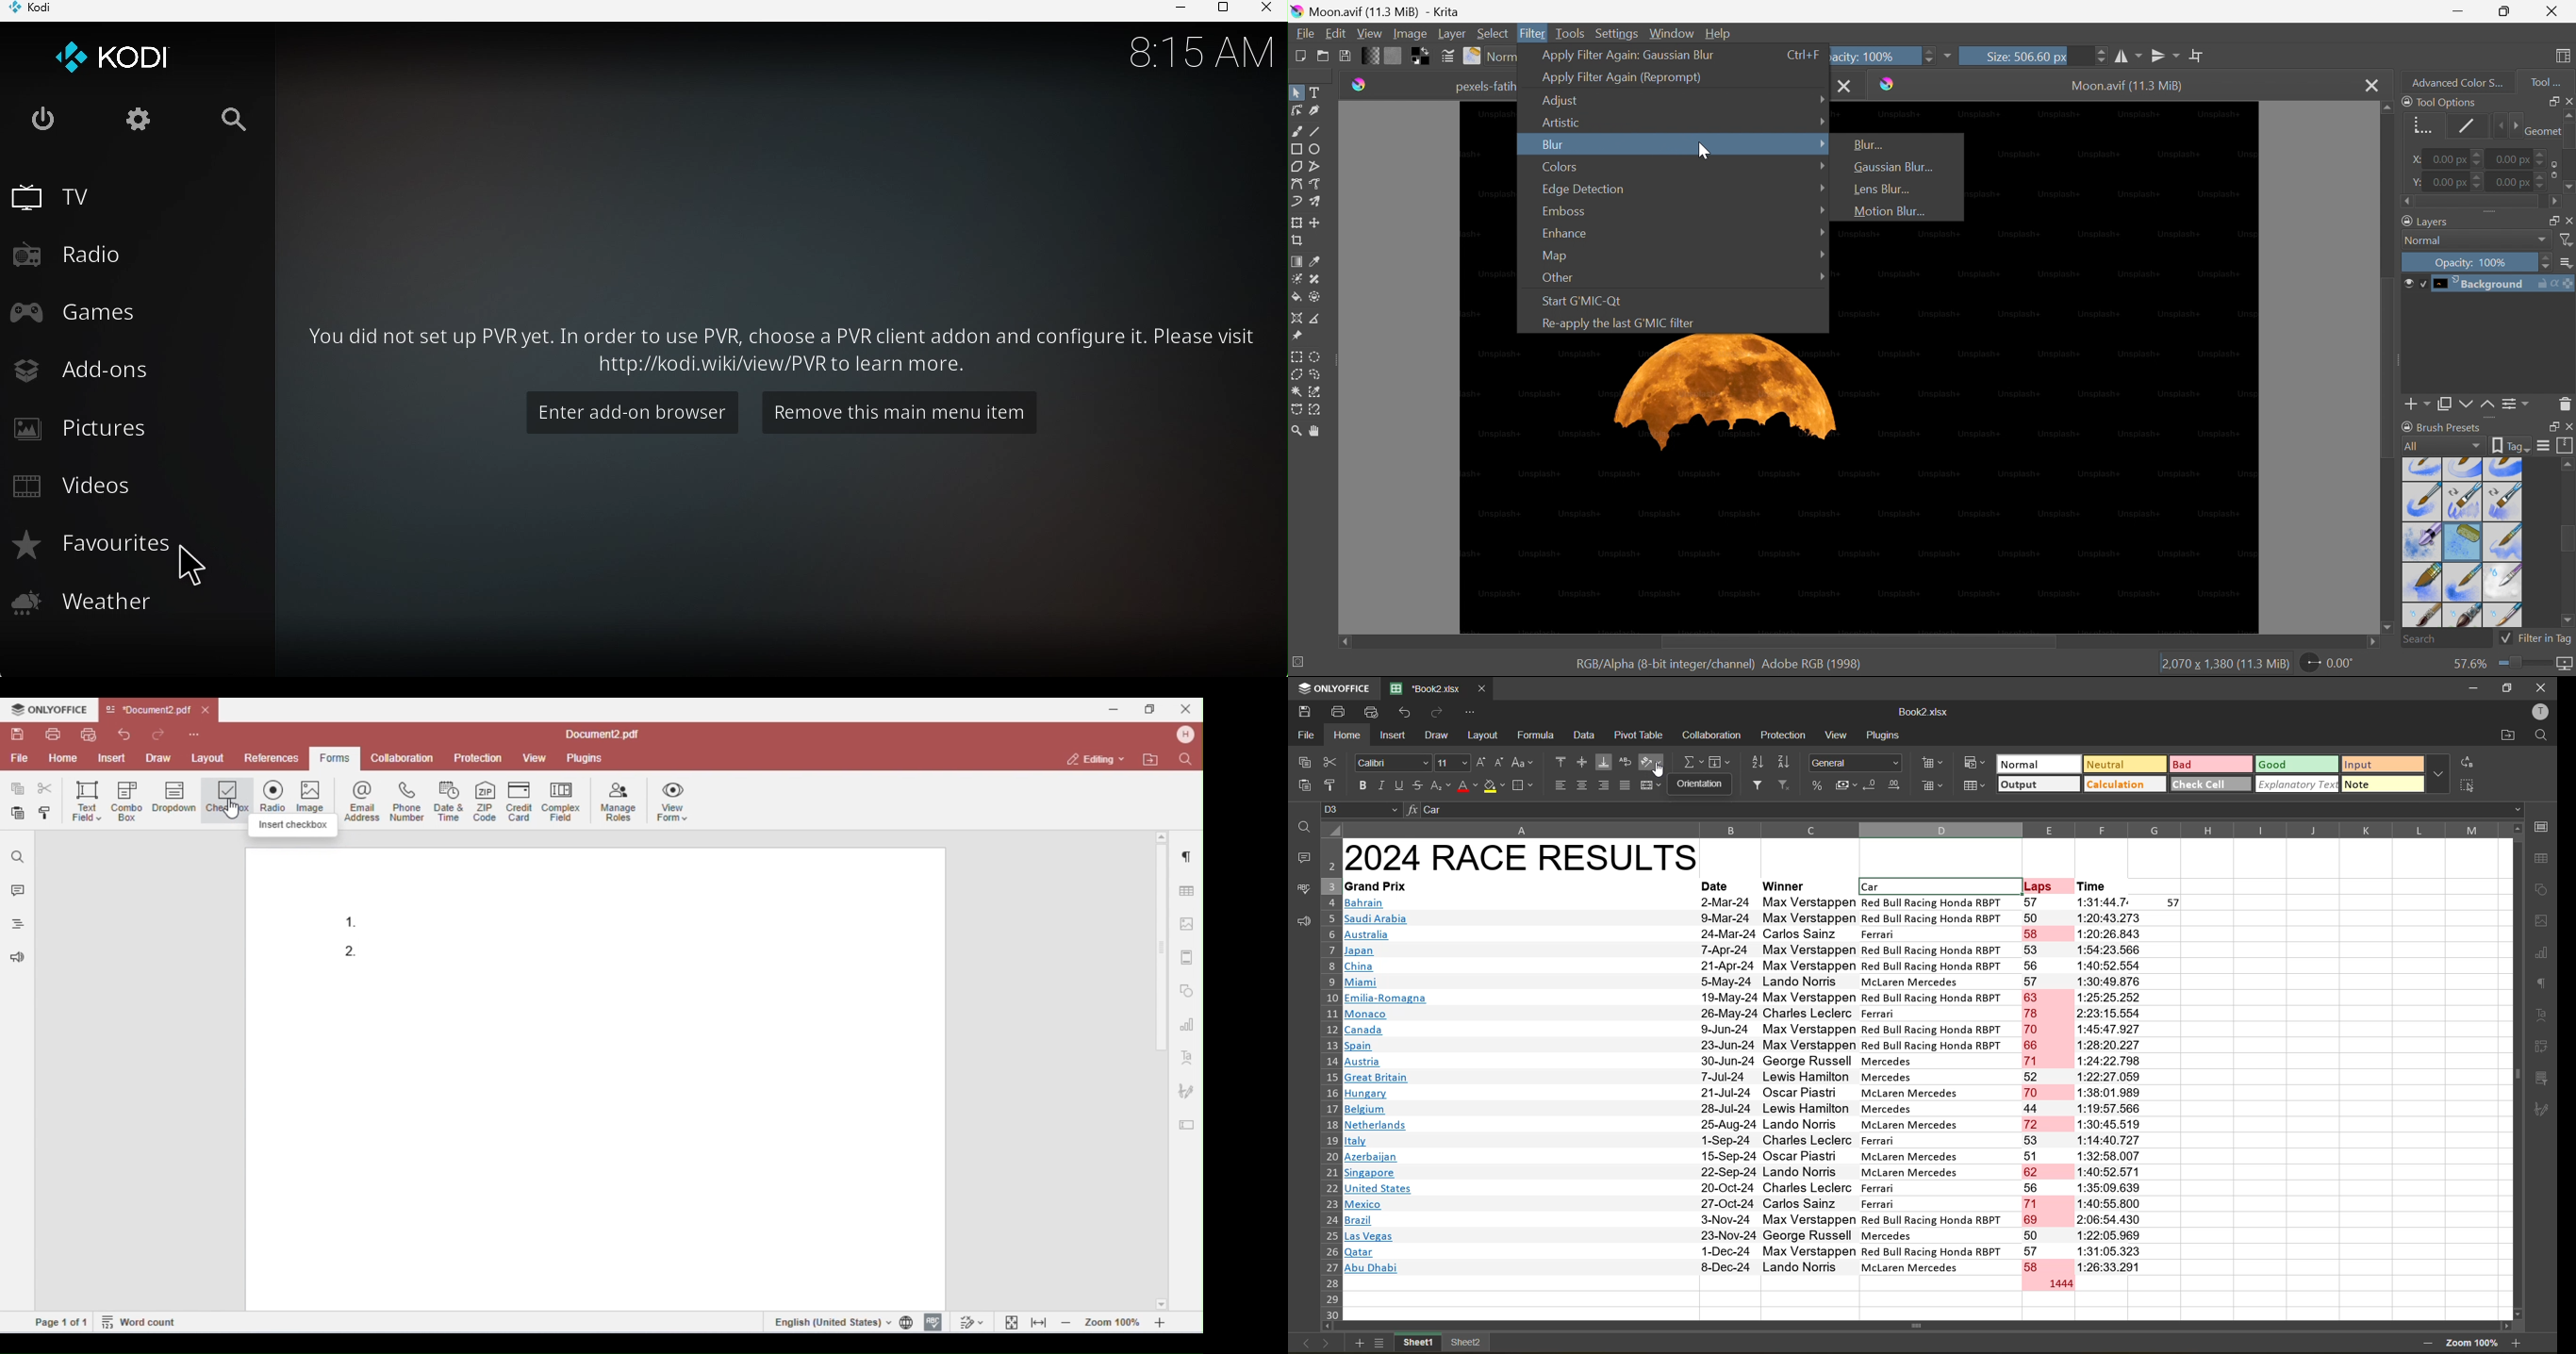 This screenshot has width=2576, height=1372. Describe the element at coordinates (1947, 58) in the screenshot. I see `More` at that location.